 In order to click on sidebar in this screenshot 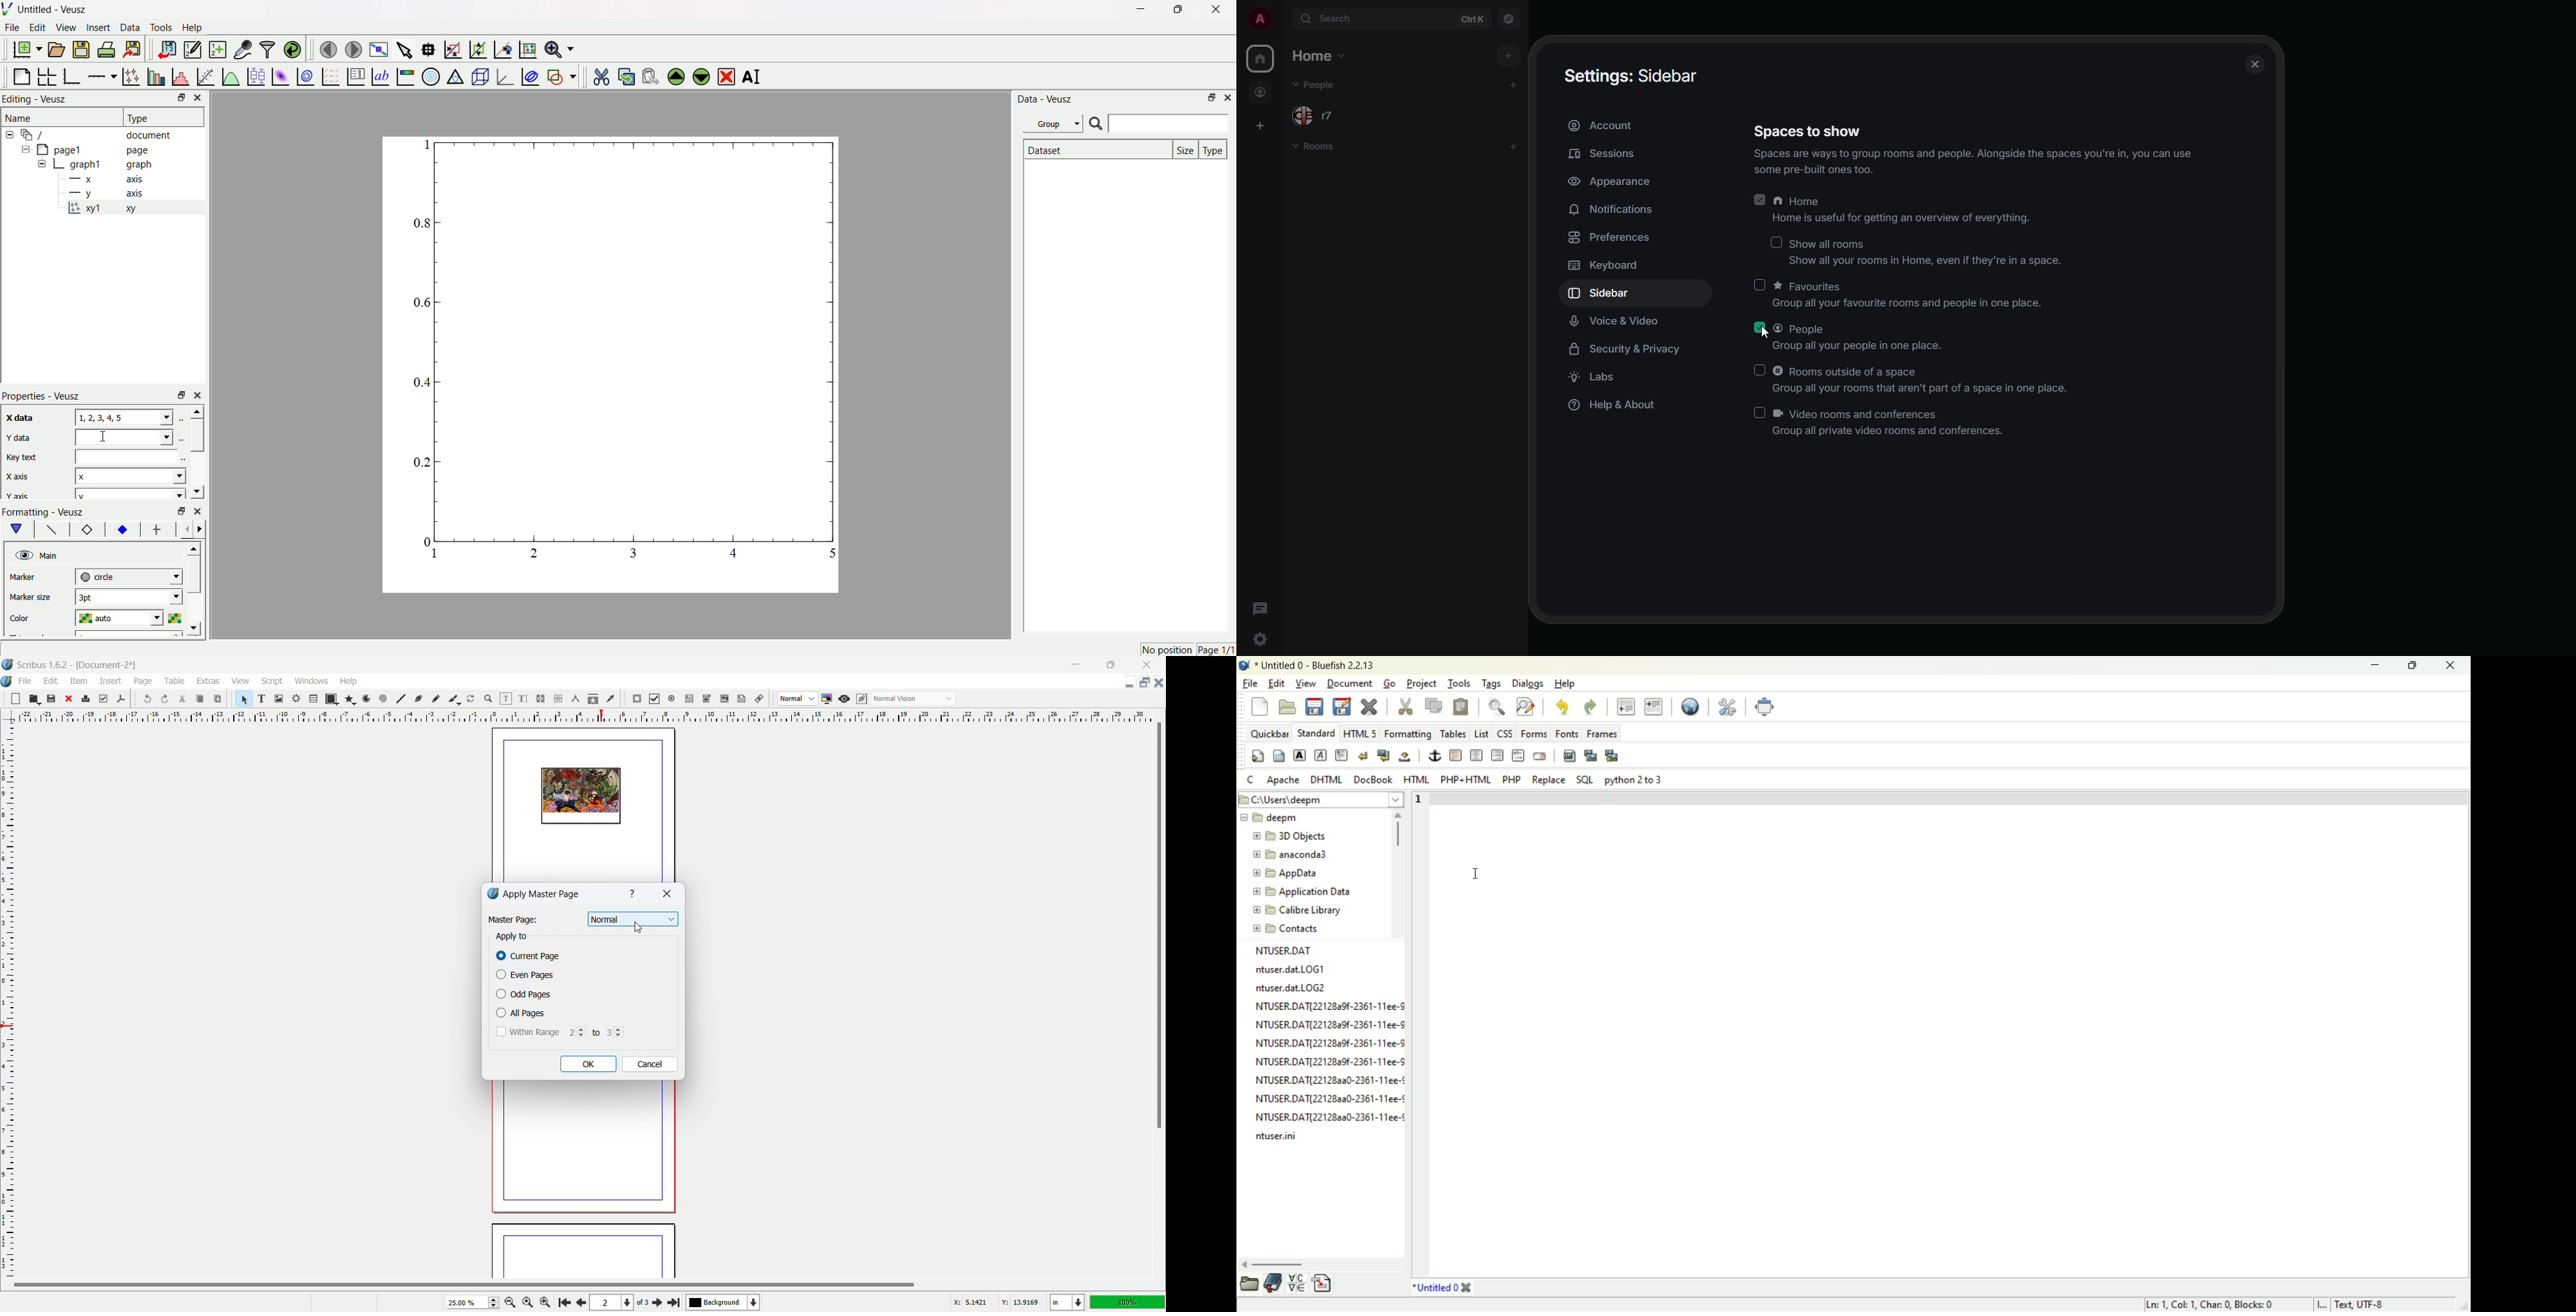, I will do `click(1613, 295)`.